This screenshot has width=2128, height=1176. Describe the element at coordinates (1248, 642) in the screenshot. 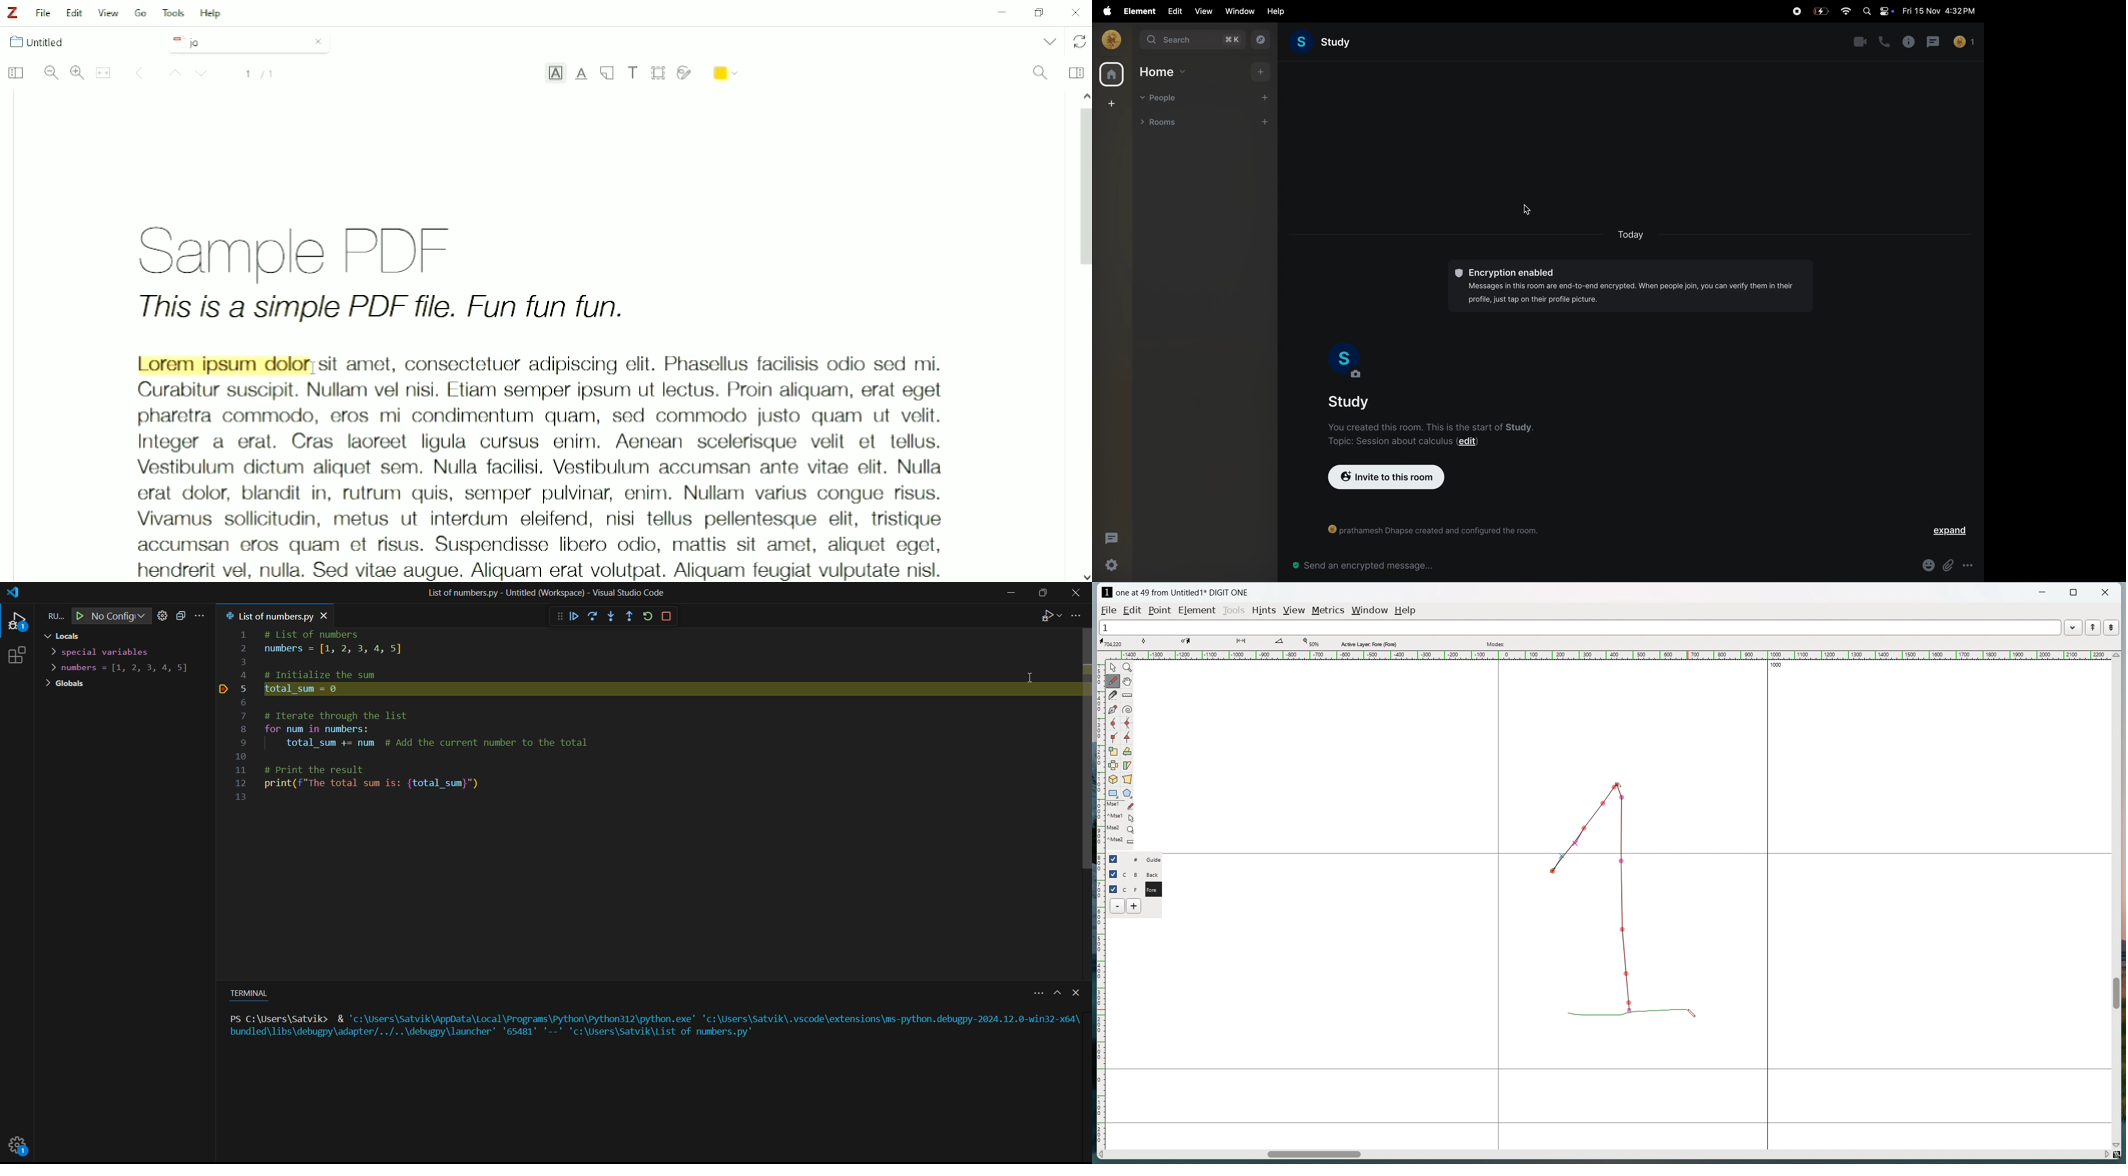

I see `distance between points` at that location.